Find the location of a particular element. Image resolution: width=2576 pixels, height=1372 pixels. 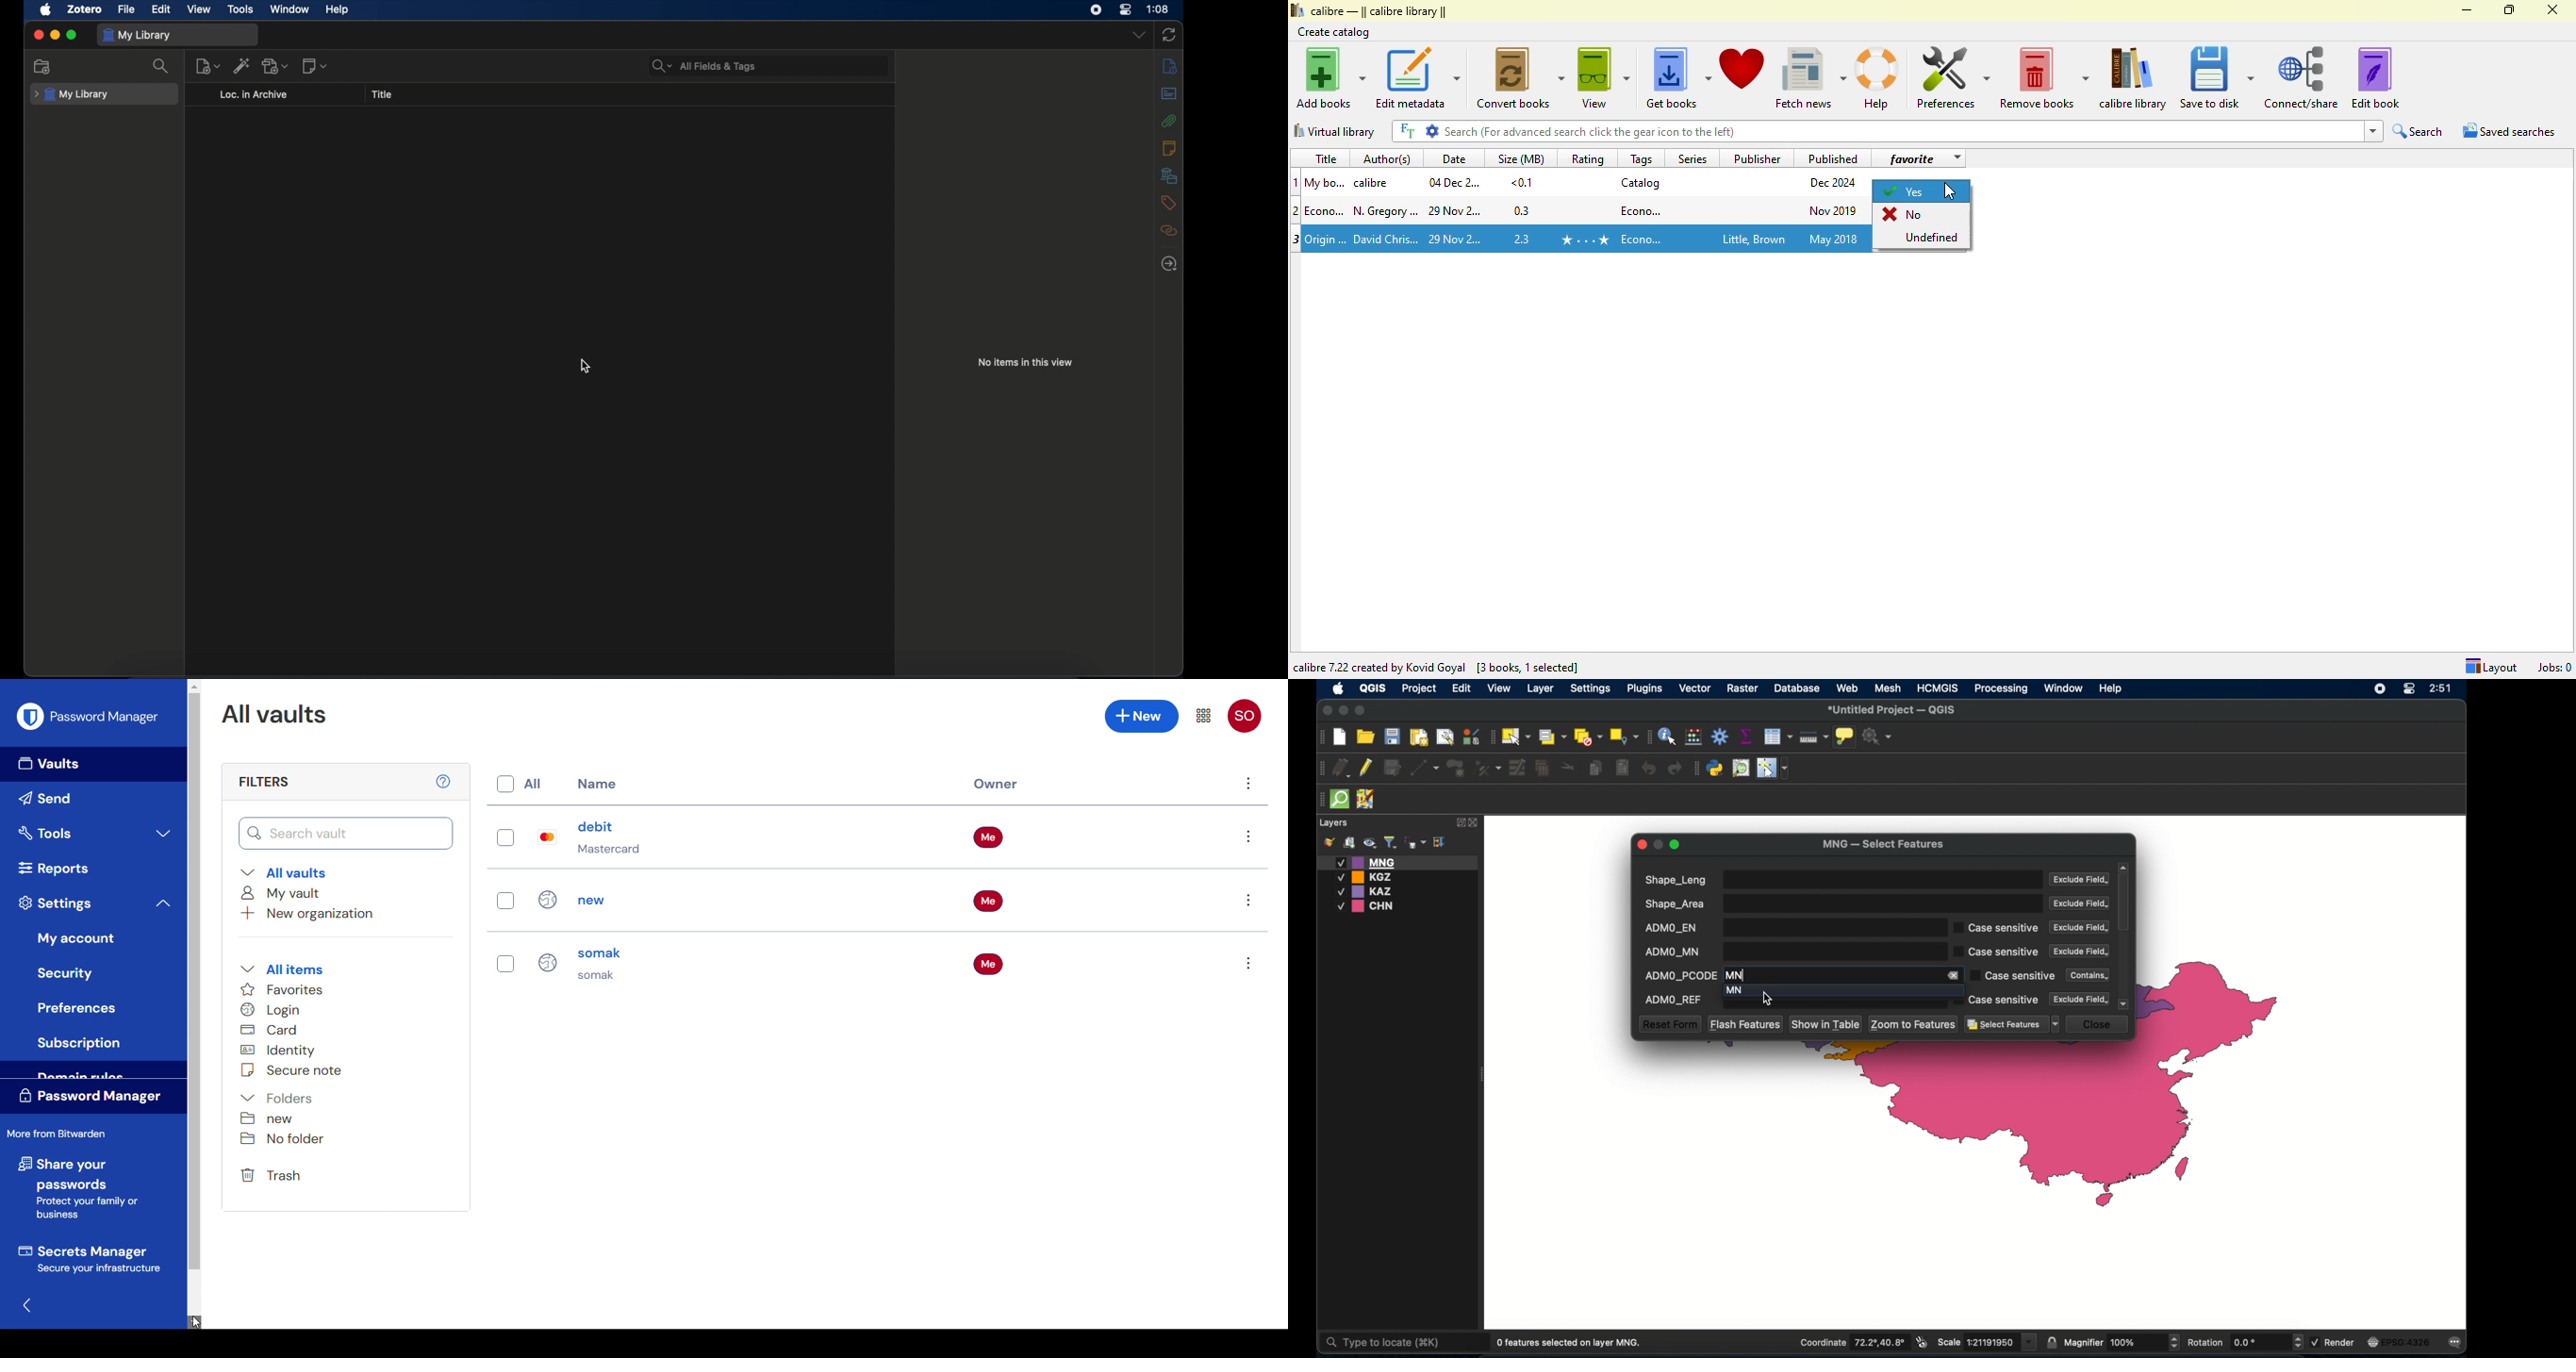

identify feature is located at coordinates (1668, 736).